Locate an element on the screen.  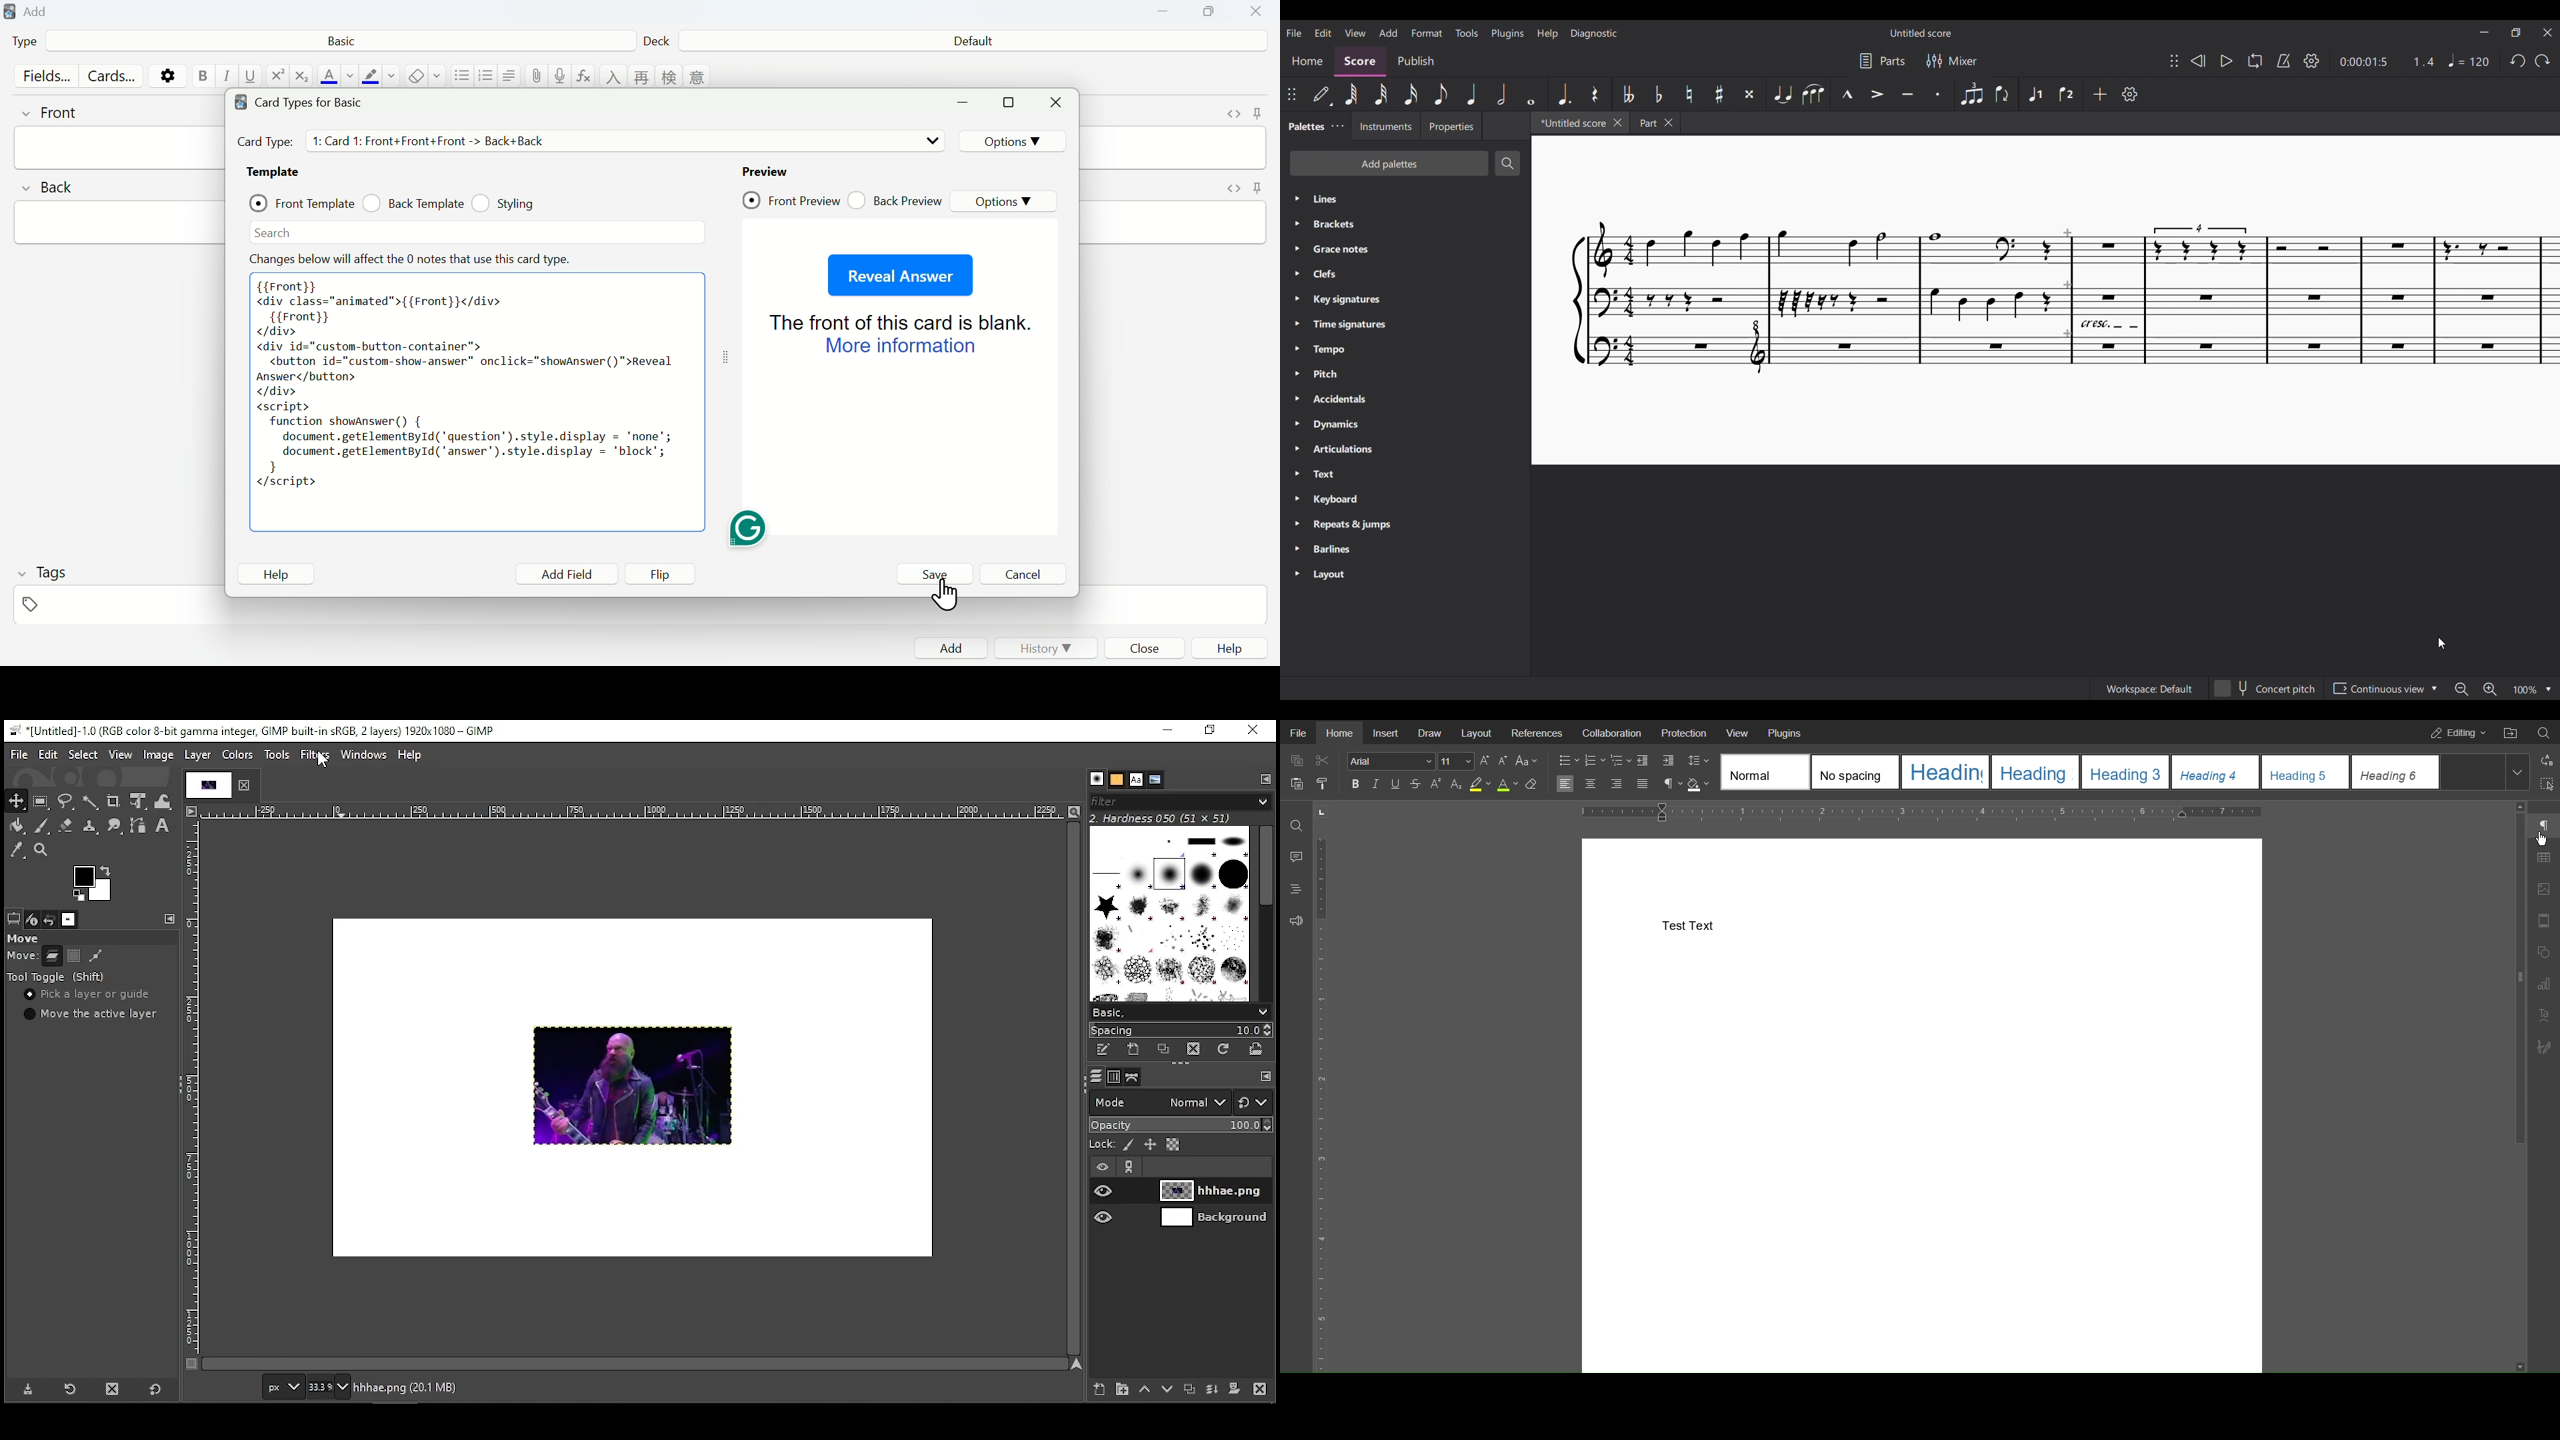
minimize is located at coordinates (1170, 731).